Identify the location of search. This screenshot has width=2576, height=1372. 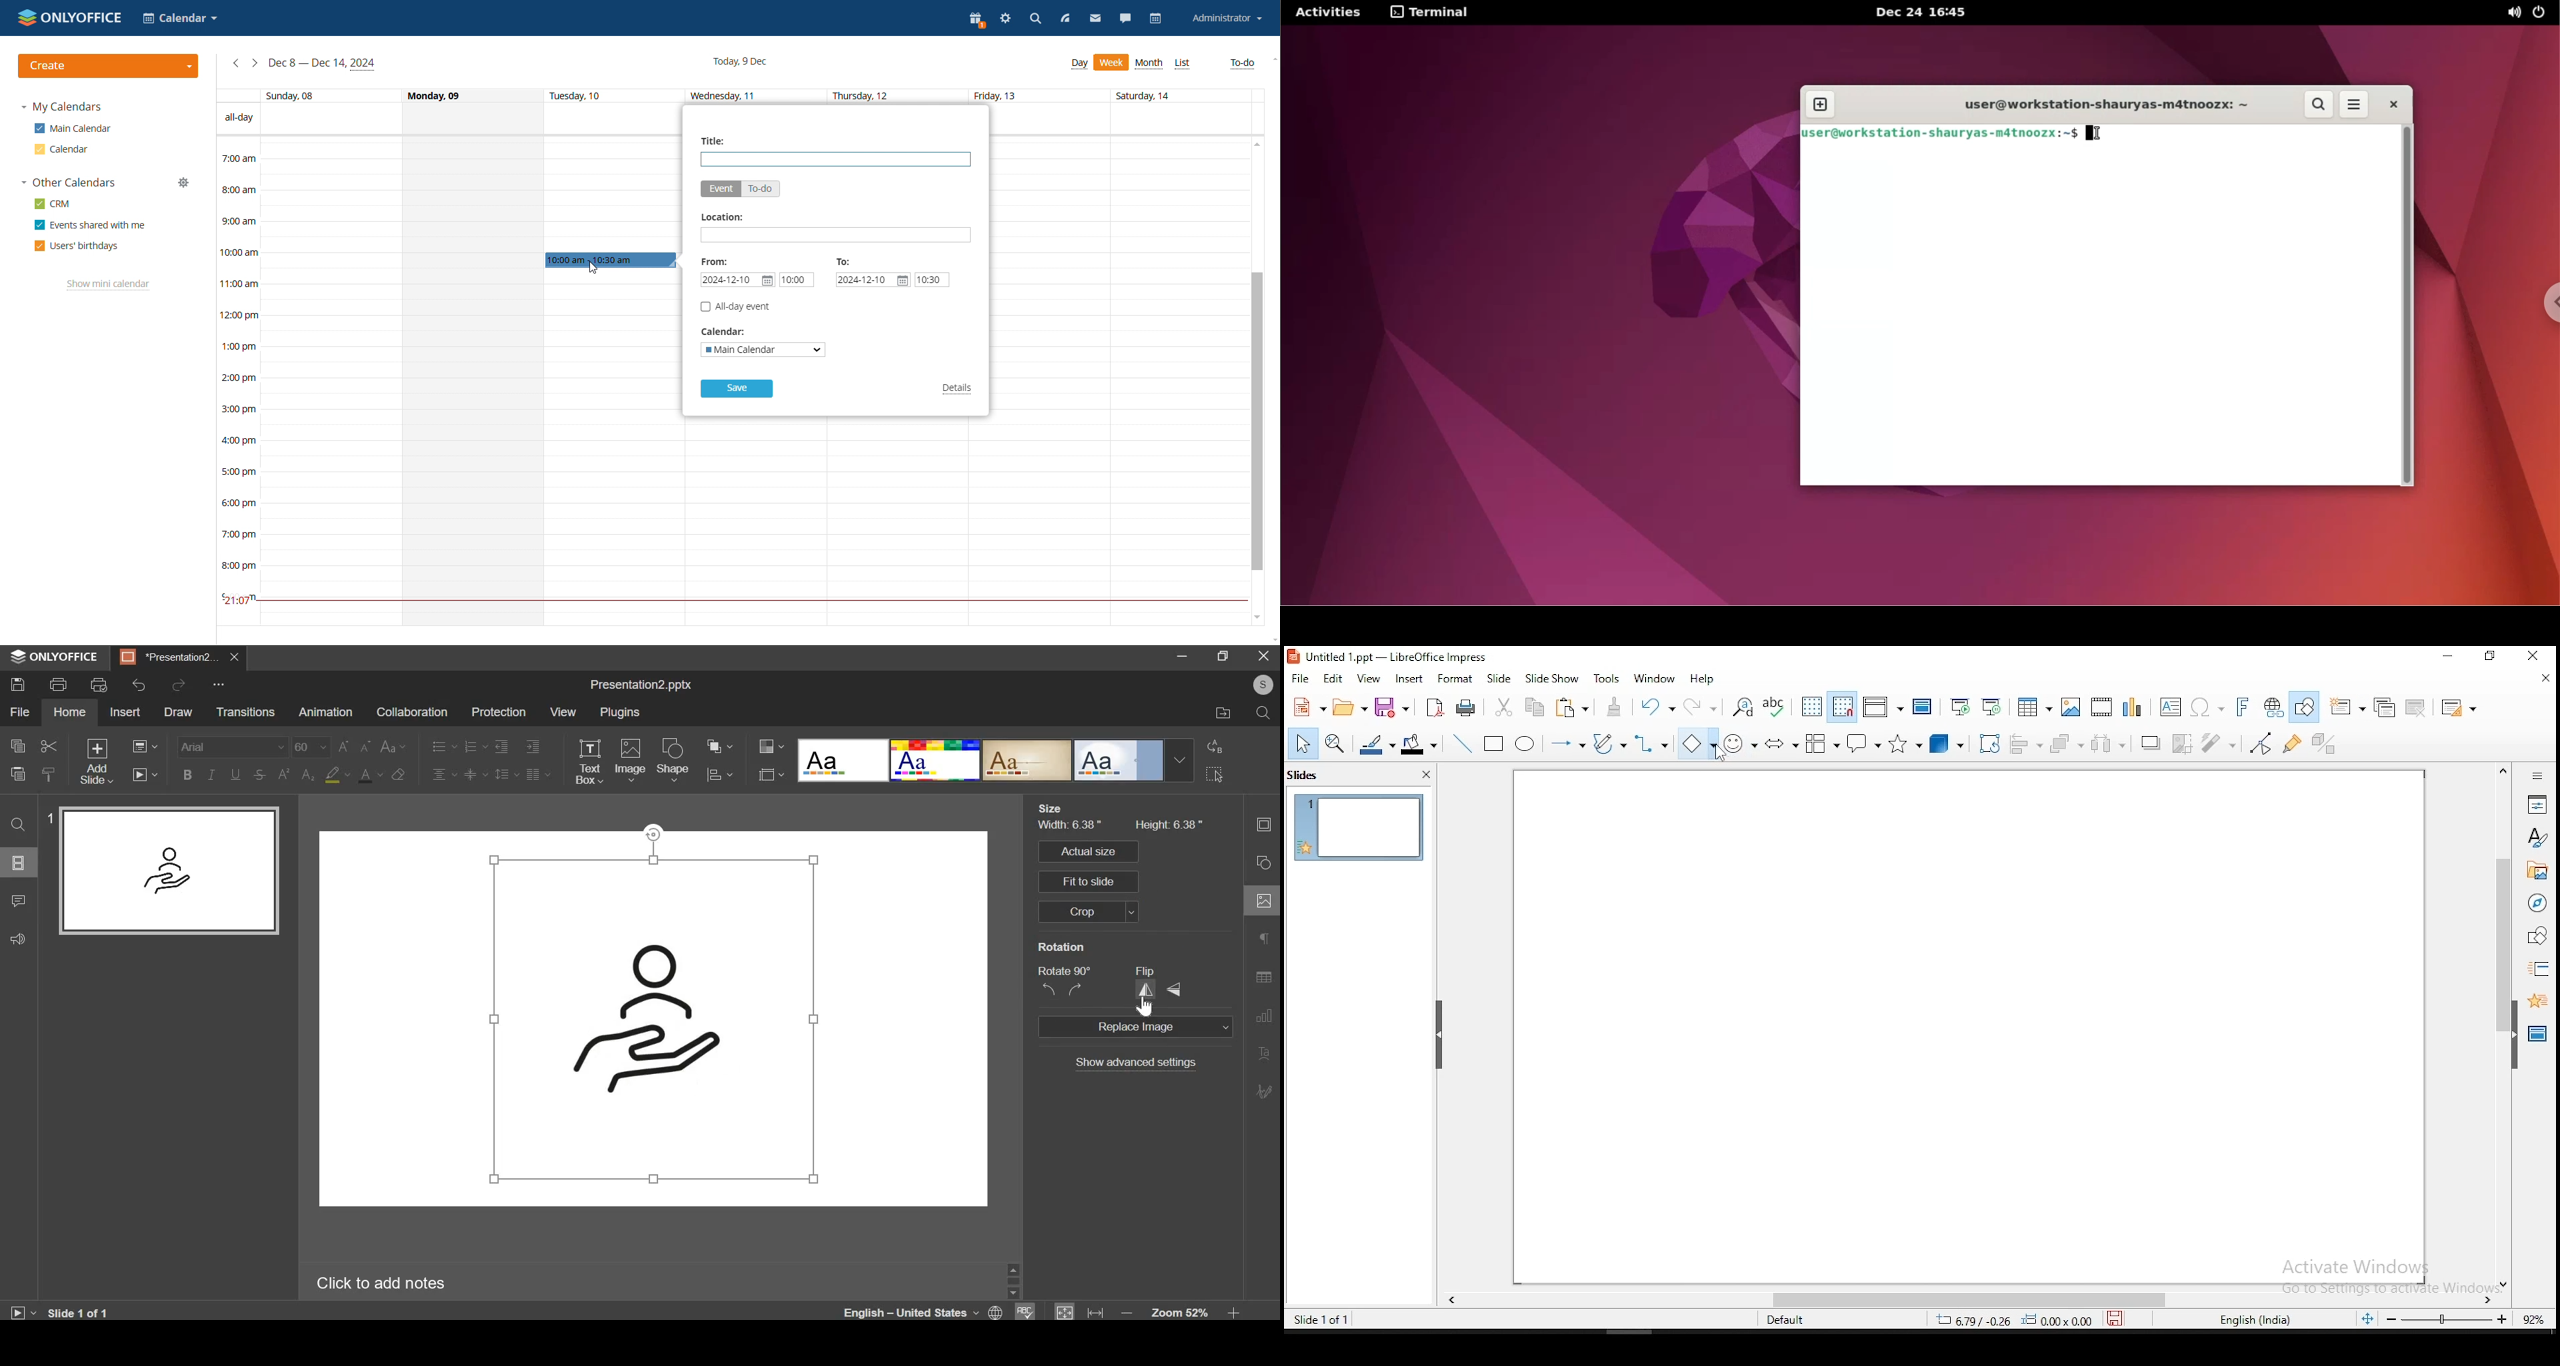
(1261, 712).